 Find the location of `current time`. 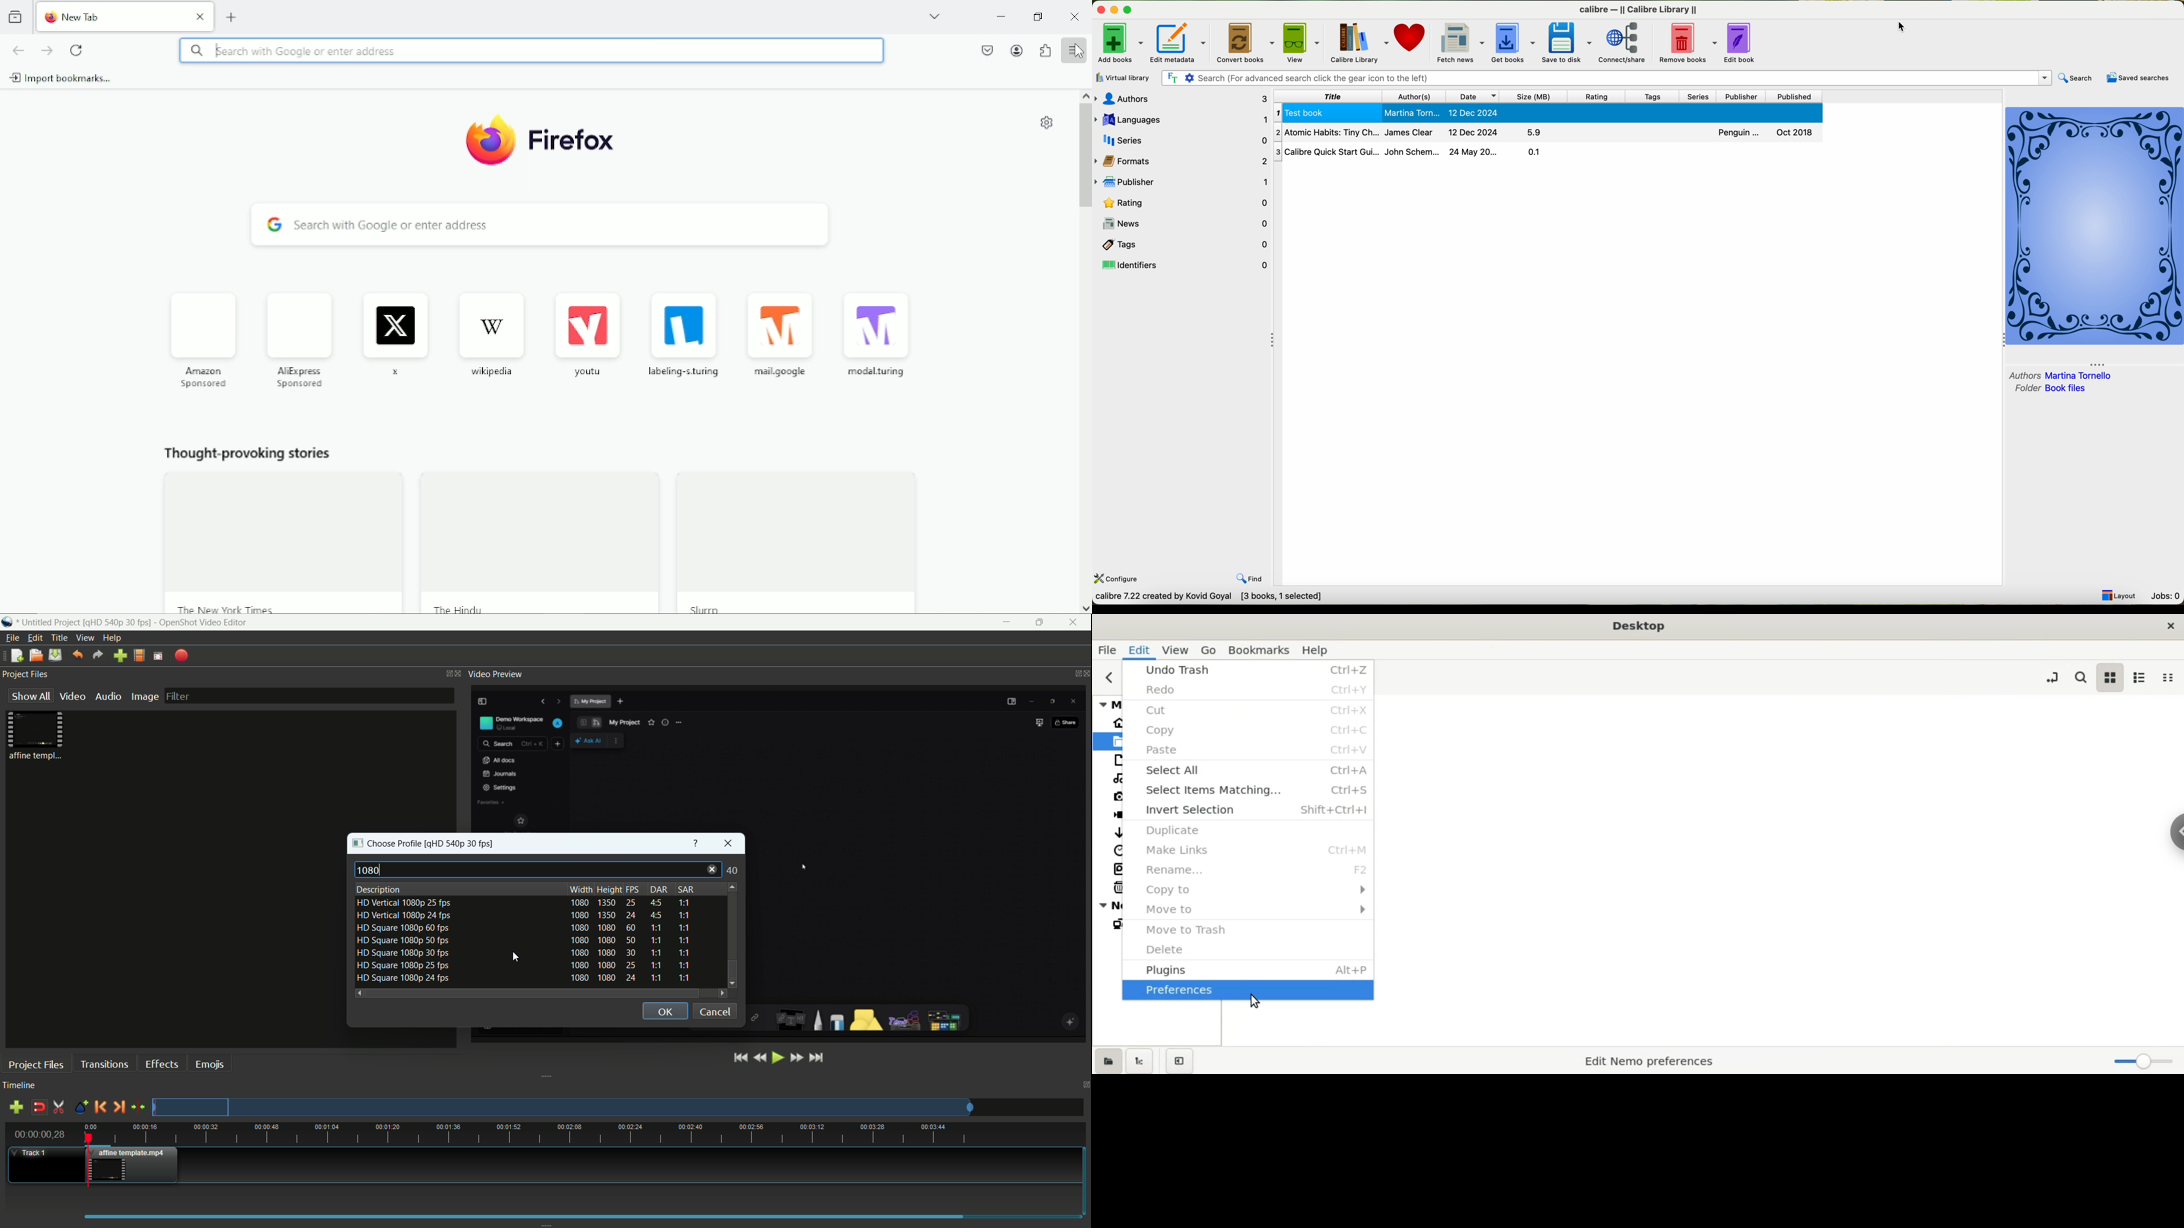

current time is located at coordinates (39, 1134).